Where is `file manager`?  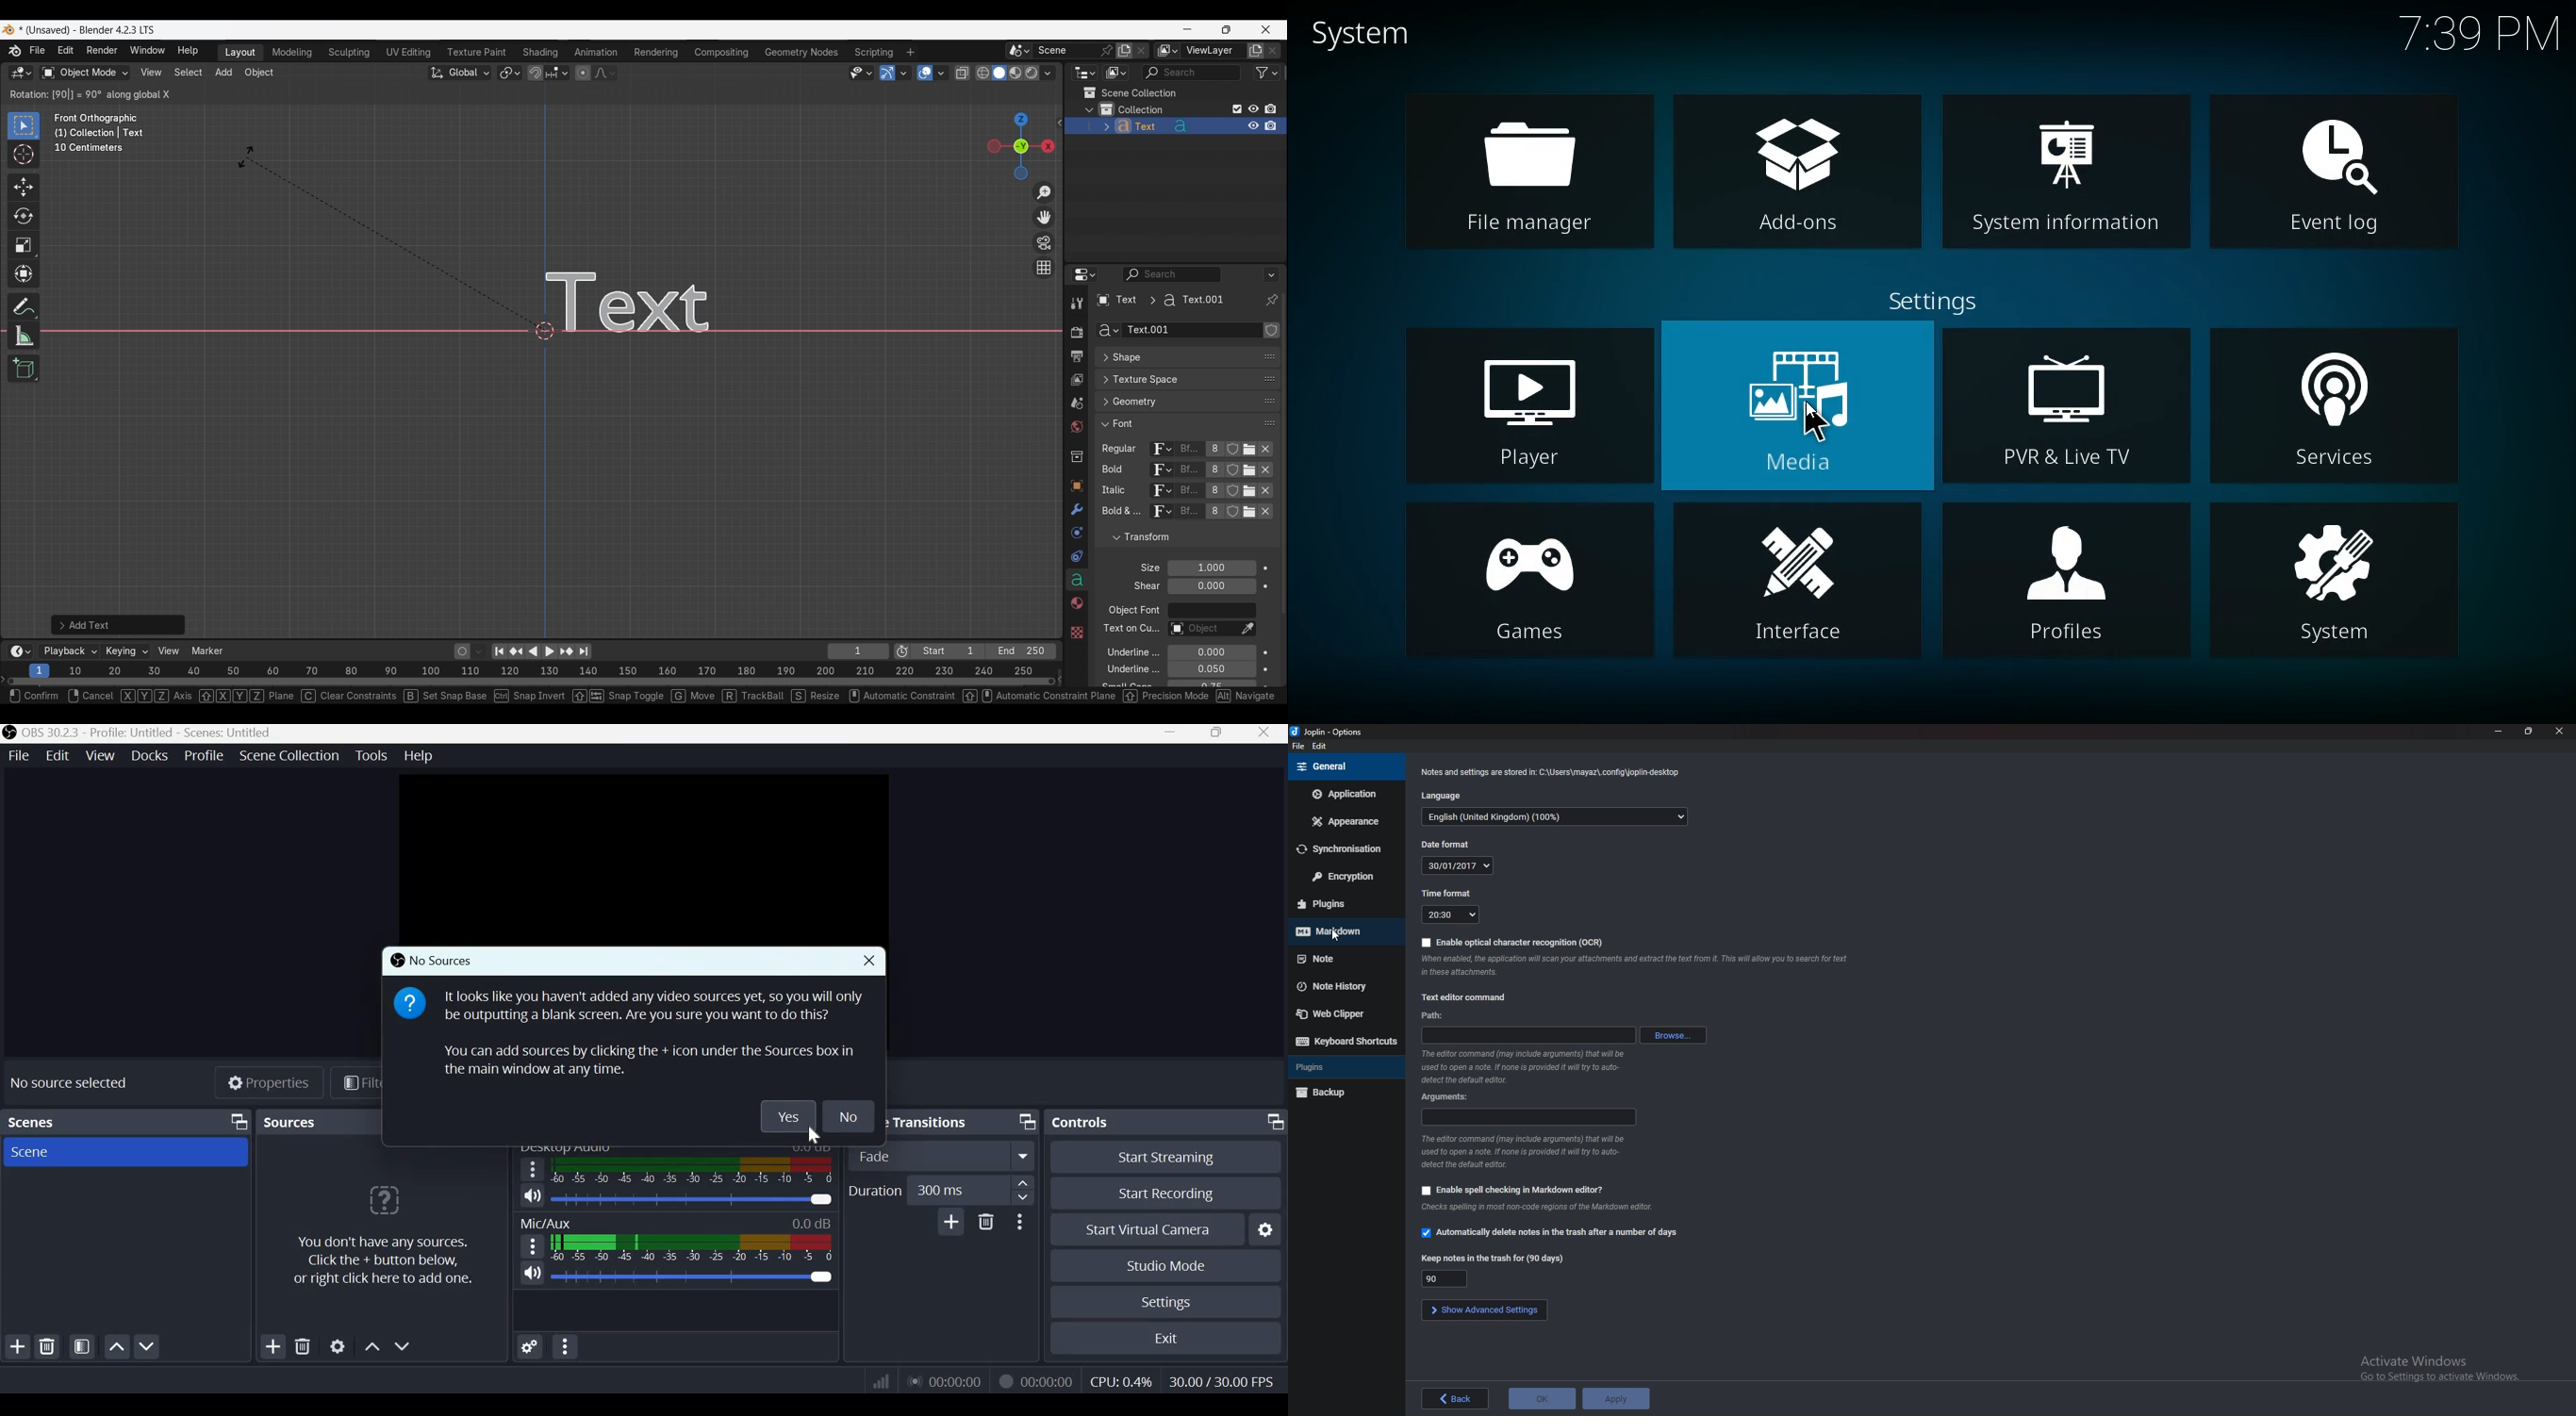
file manager is located at coordinates (1528, 172).